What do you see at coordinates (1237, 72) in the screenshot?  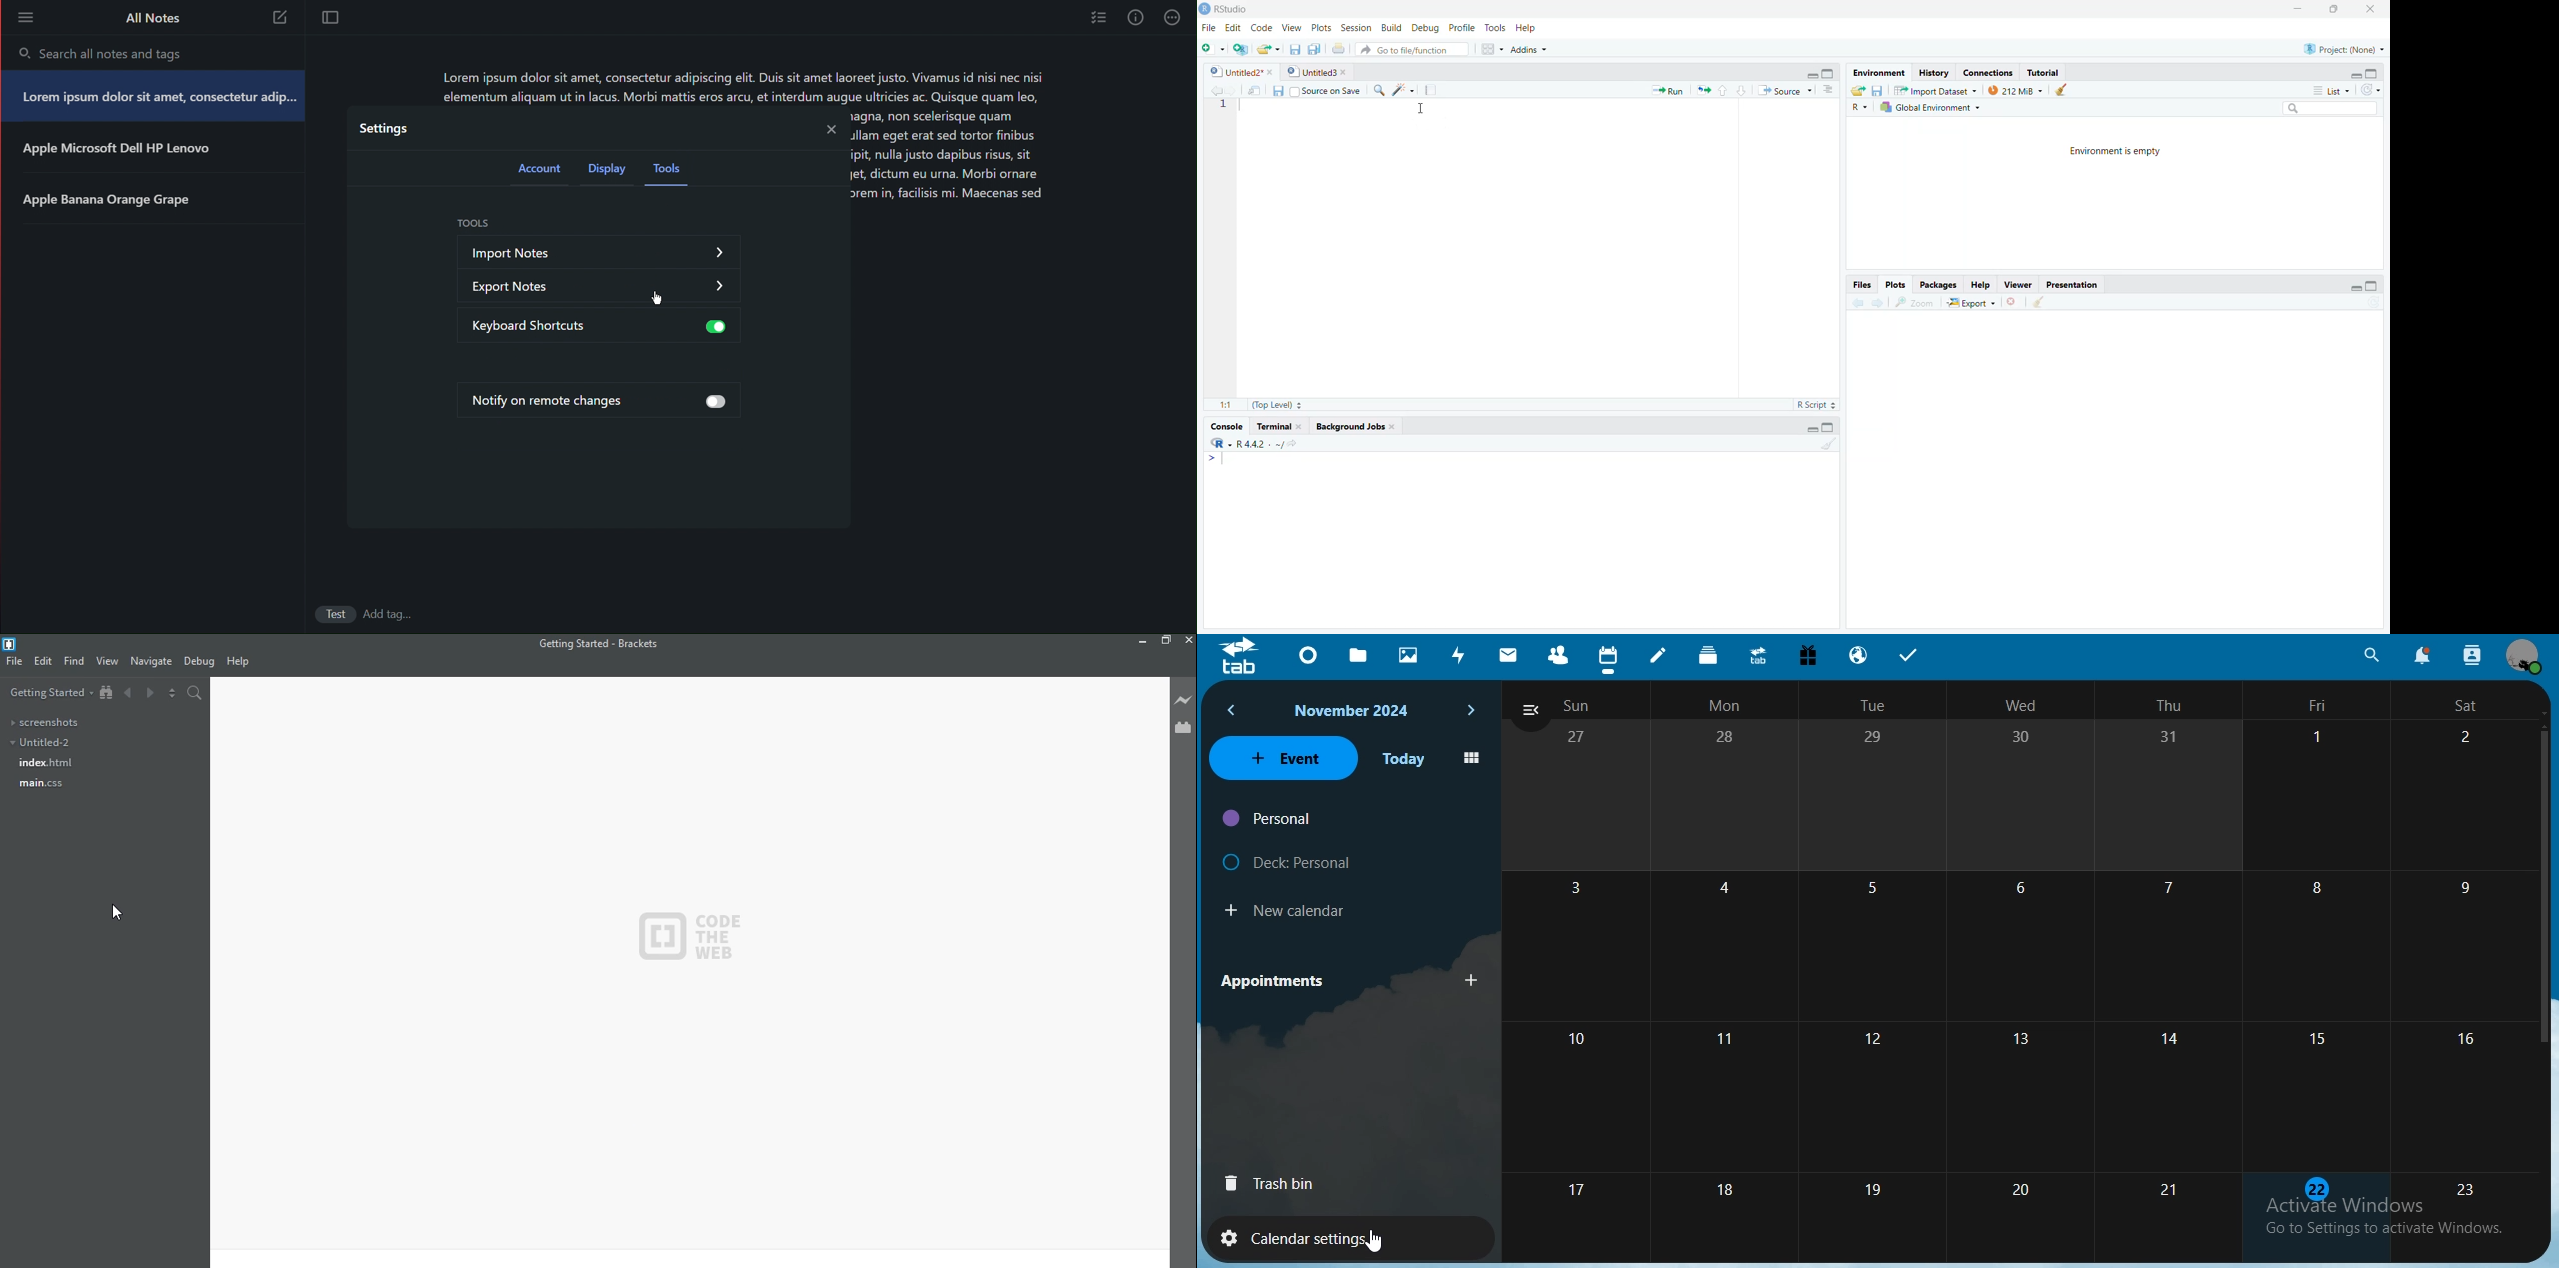 I see `untitled2` at bounding box center [1237, 72].